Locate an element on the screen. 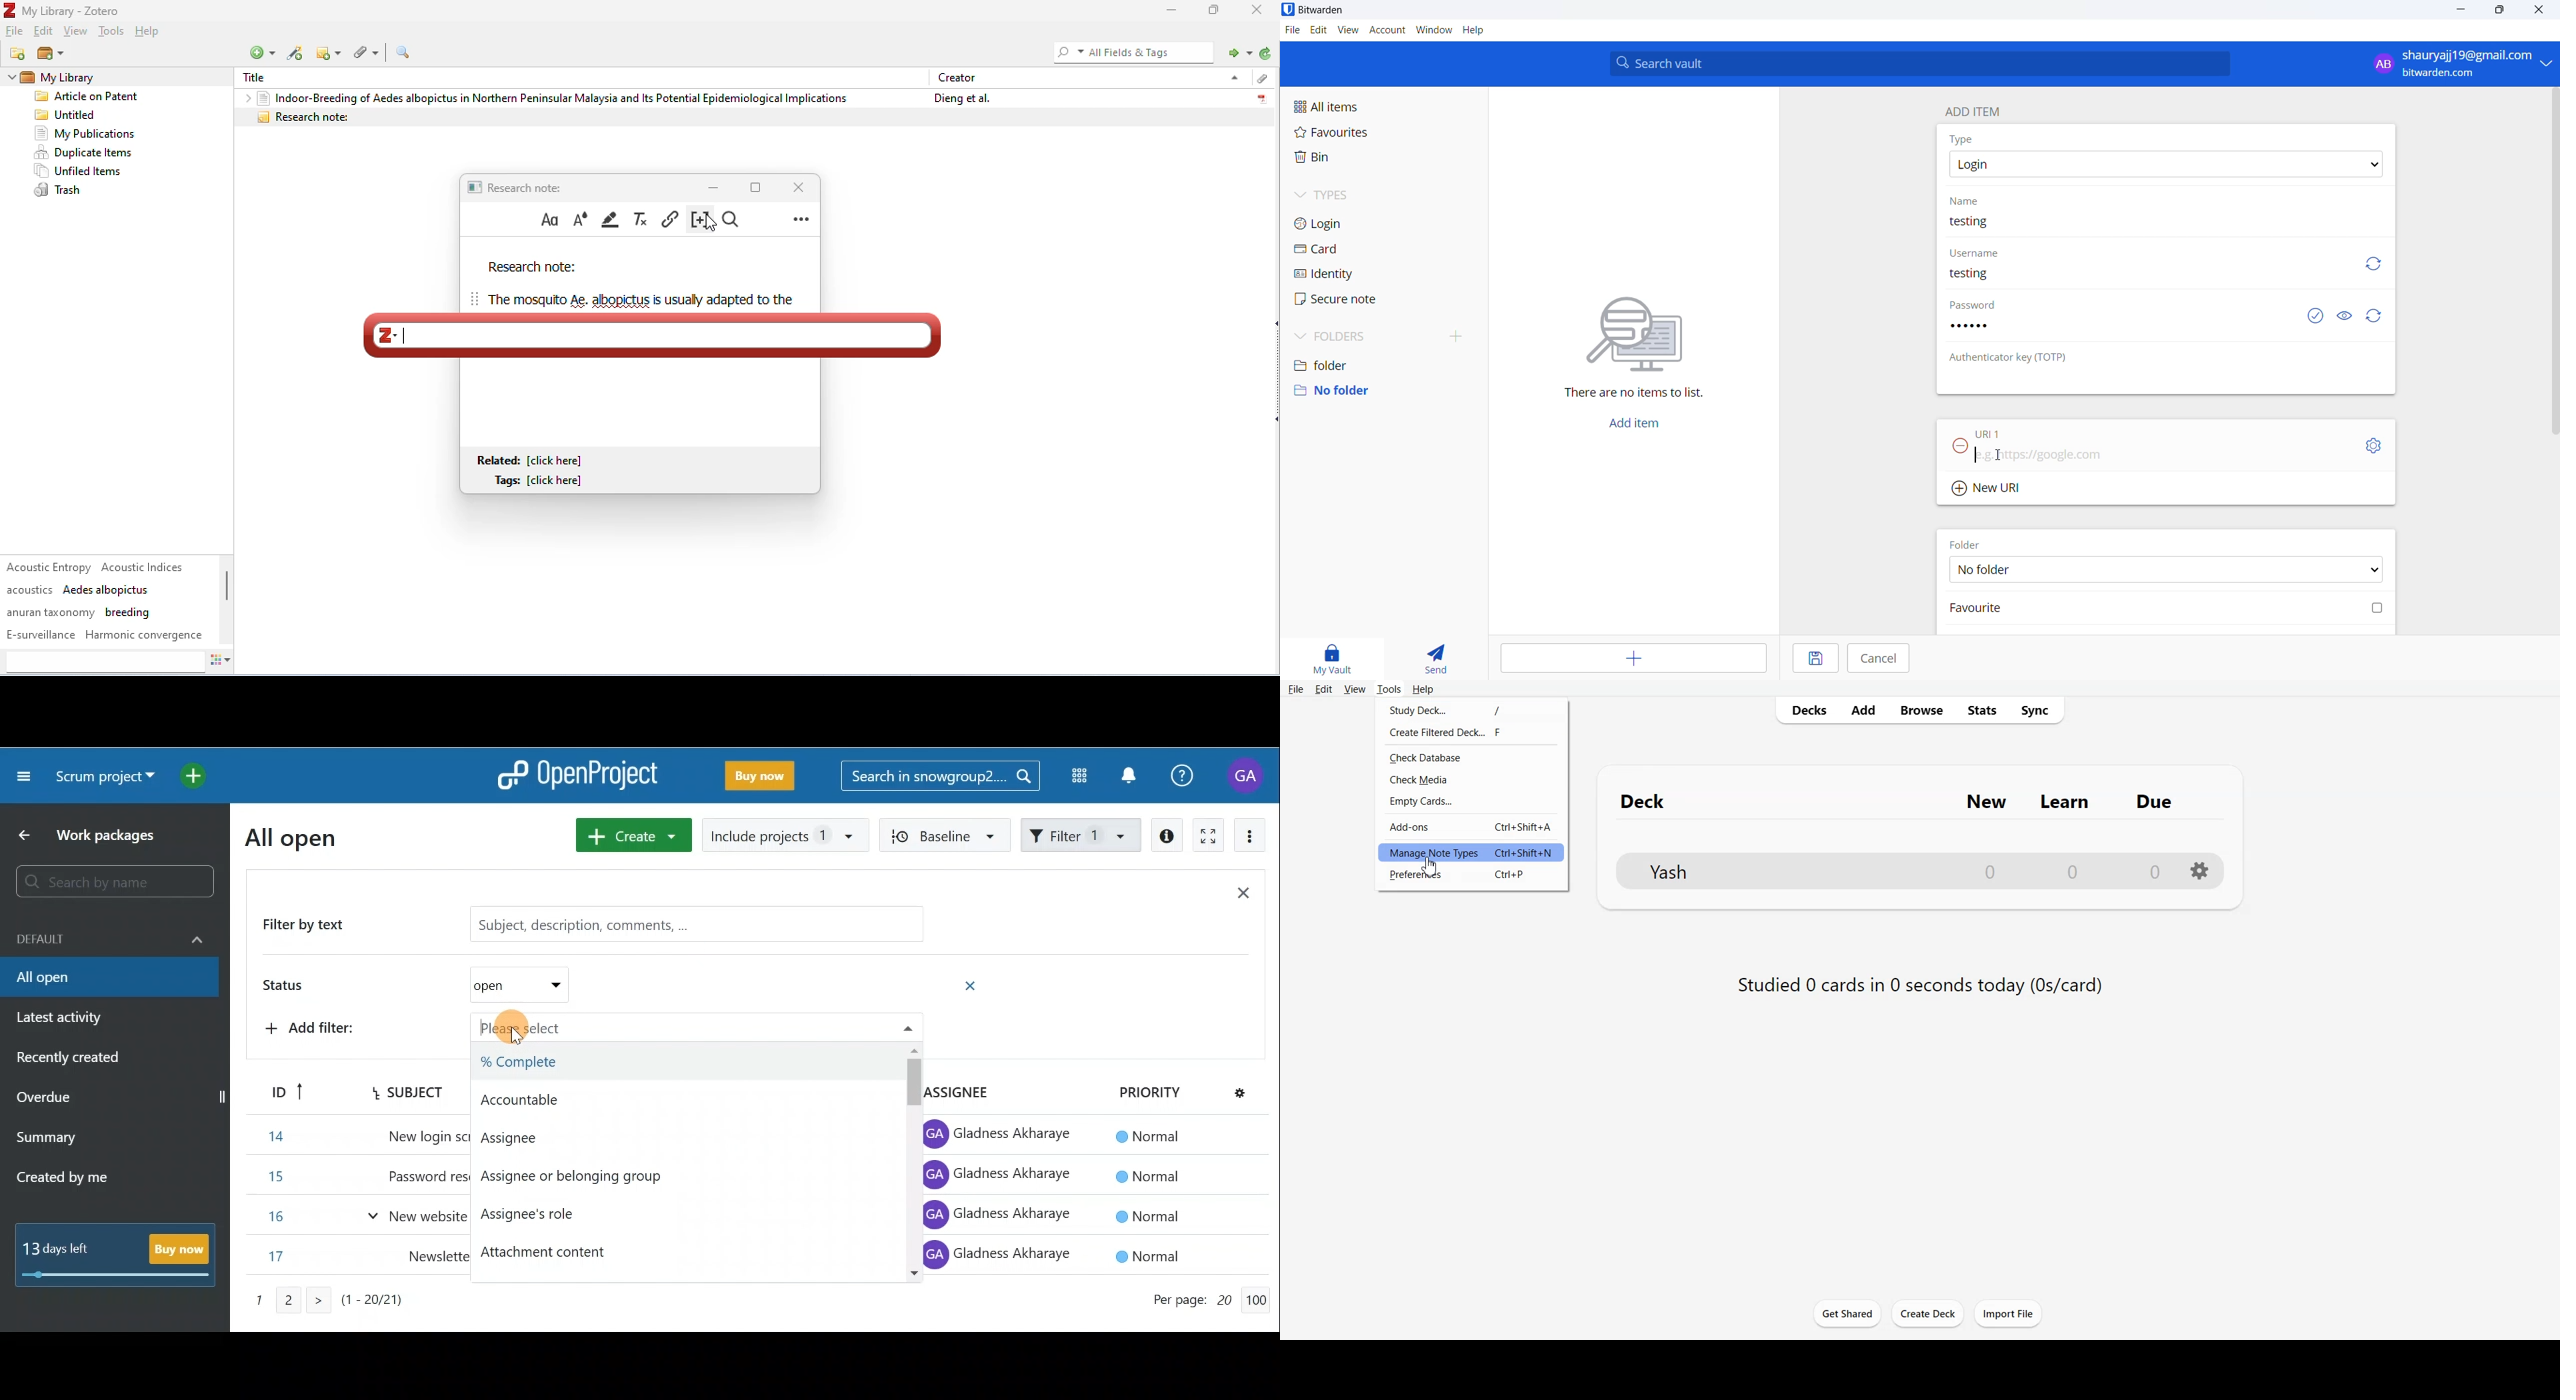 Image resolution: width=2576 pixels, height=1400 pixels. cursor is located at coordinates (1998, 455).